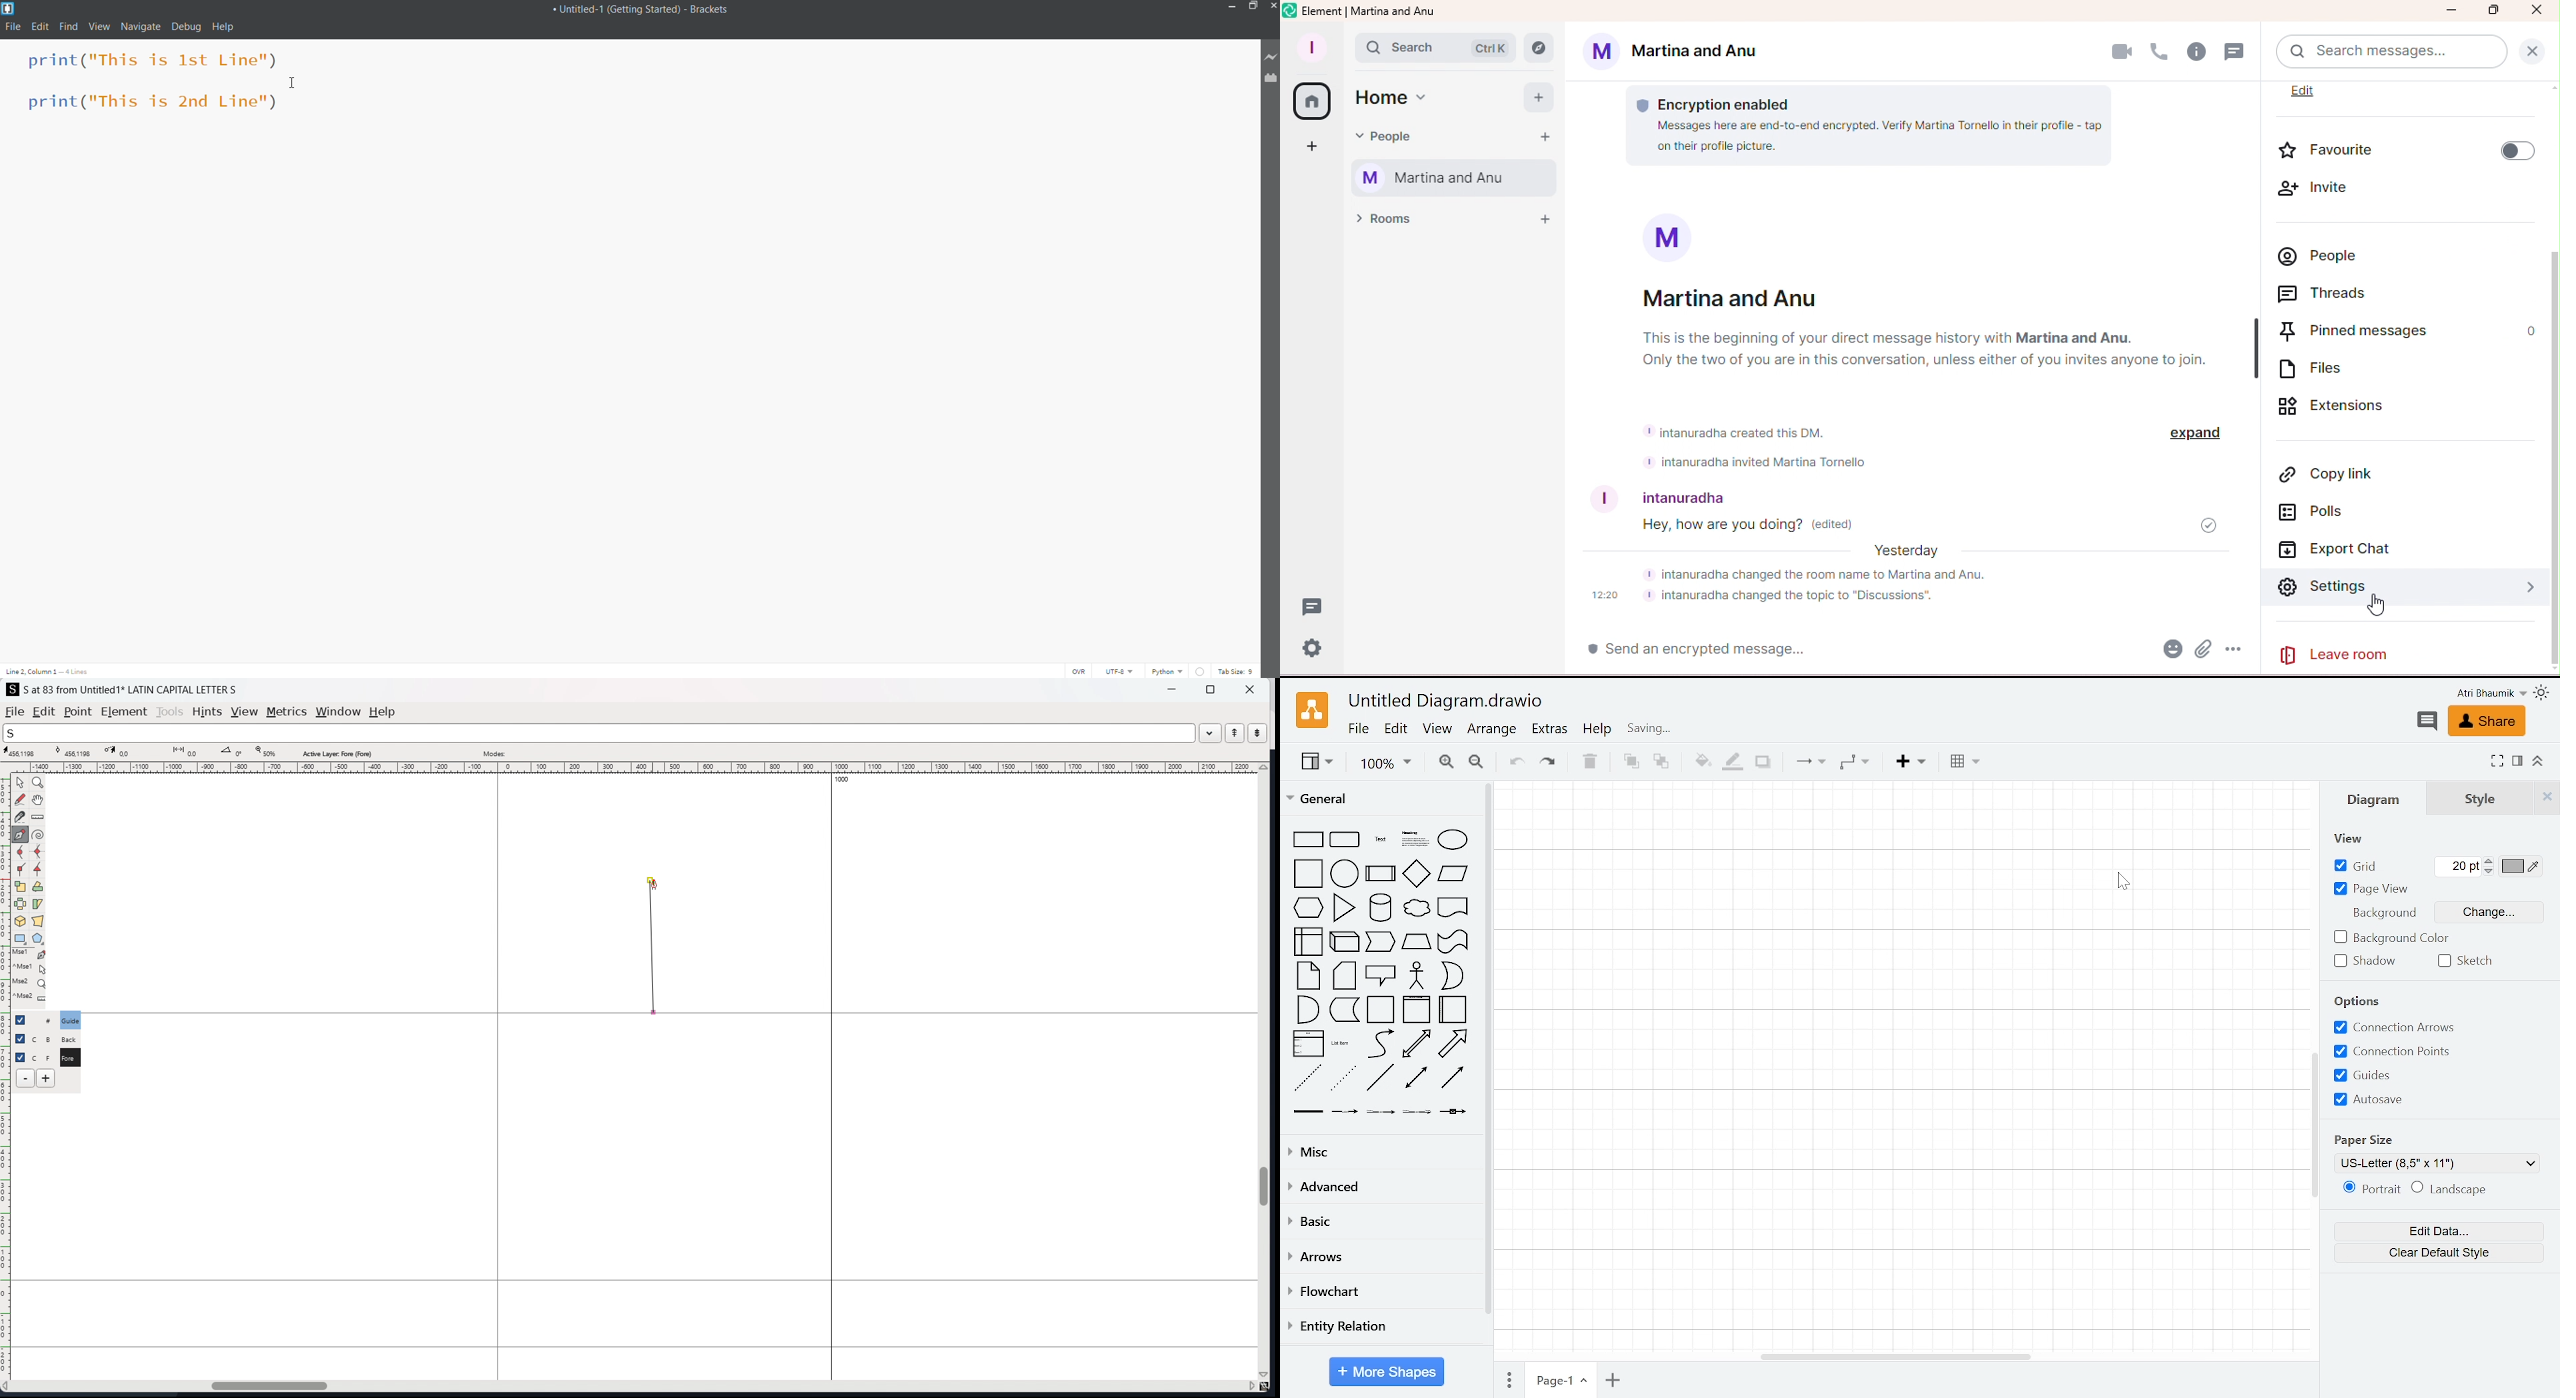  I want to click on Tab Size, so click(1235, 671).